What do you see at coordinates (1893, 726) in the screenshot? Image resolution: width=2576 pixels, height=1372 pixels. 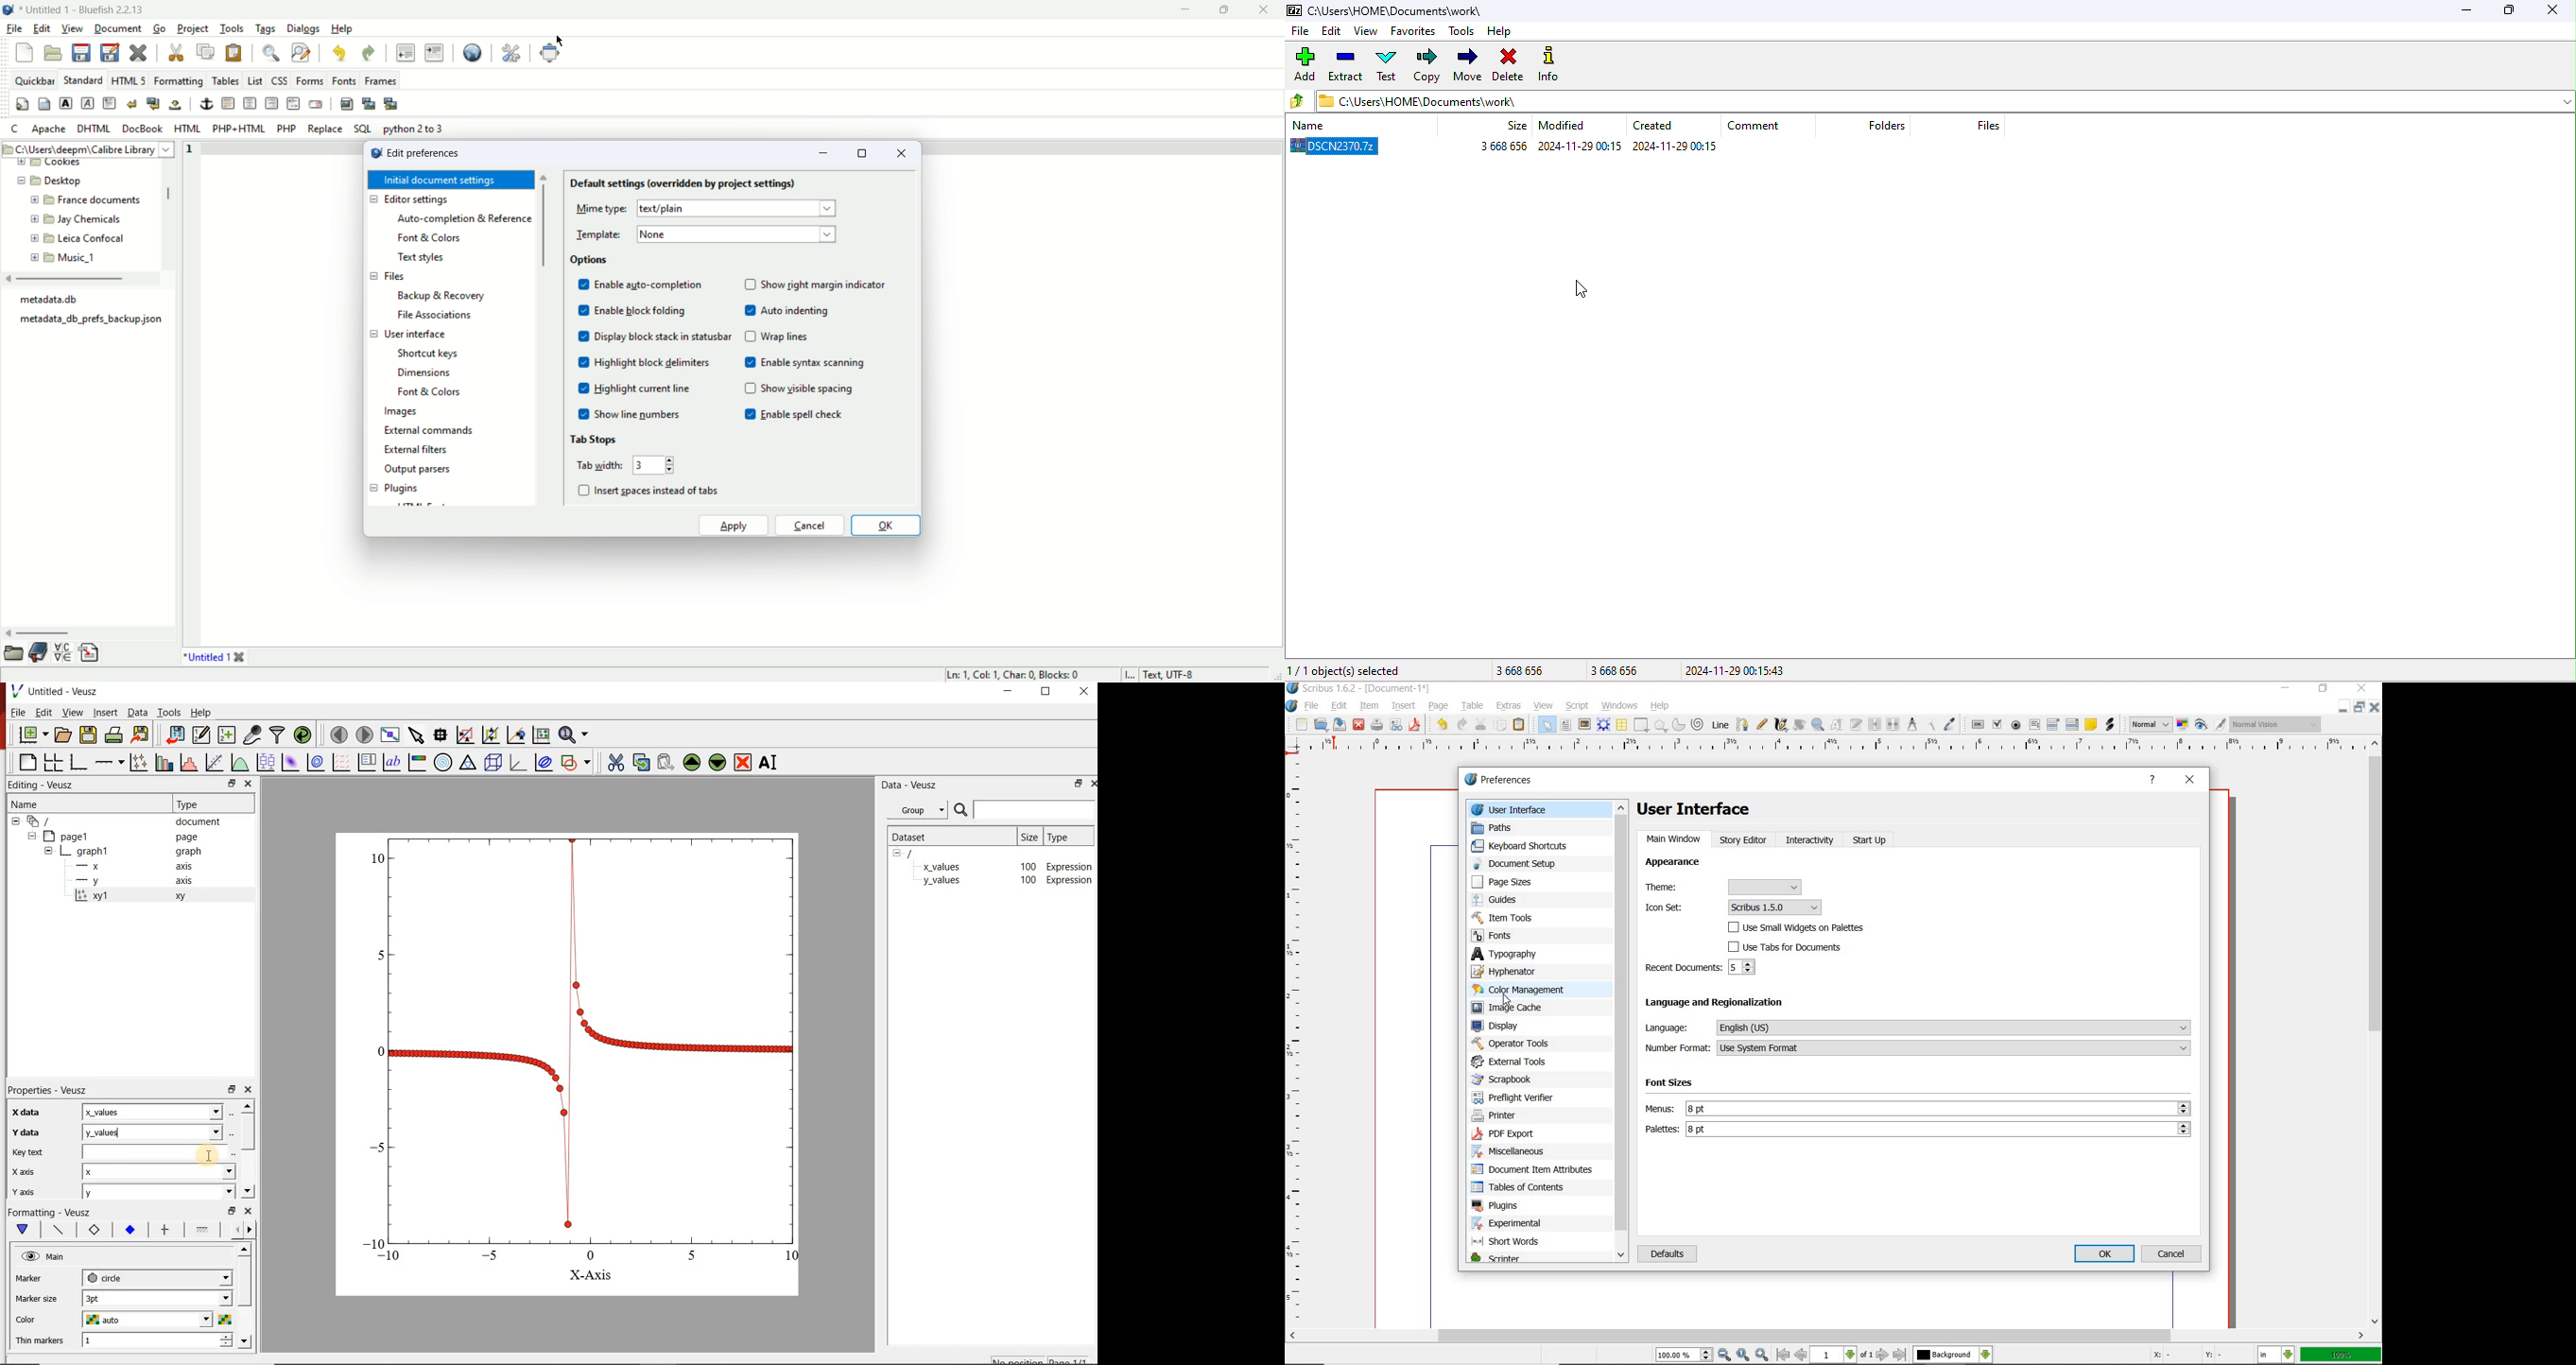 I see `unlink text frames` at bounding box center [1893, 726].